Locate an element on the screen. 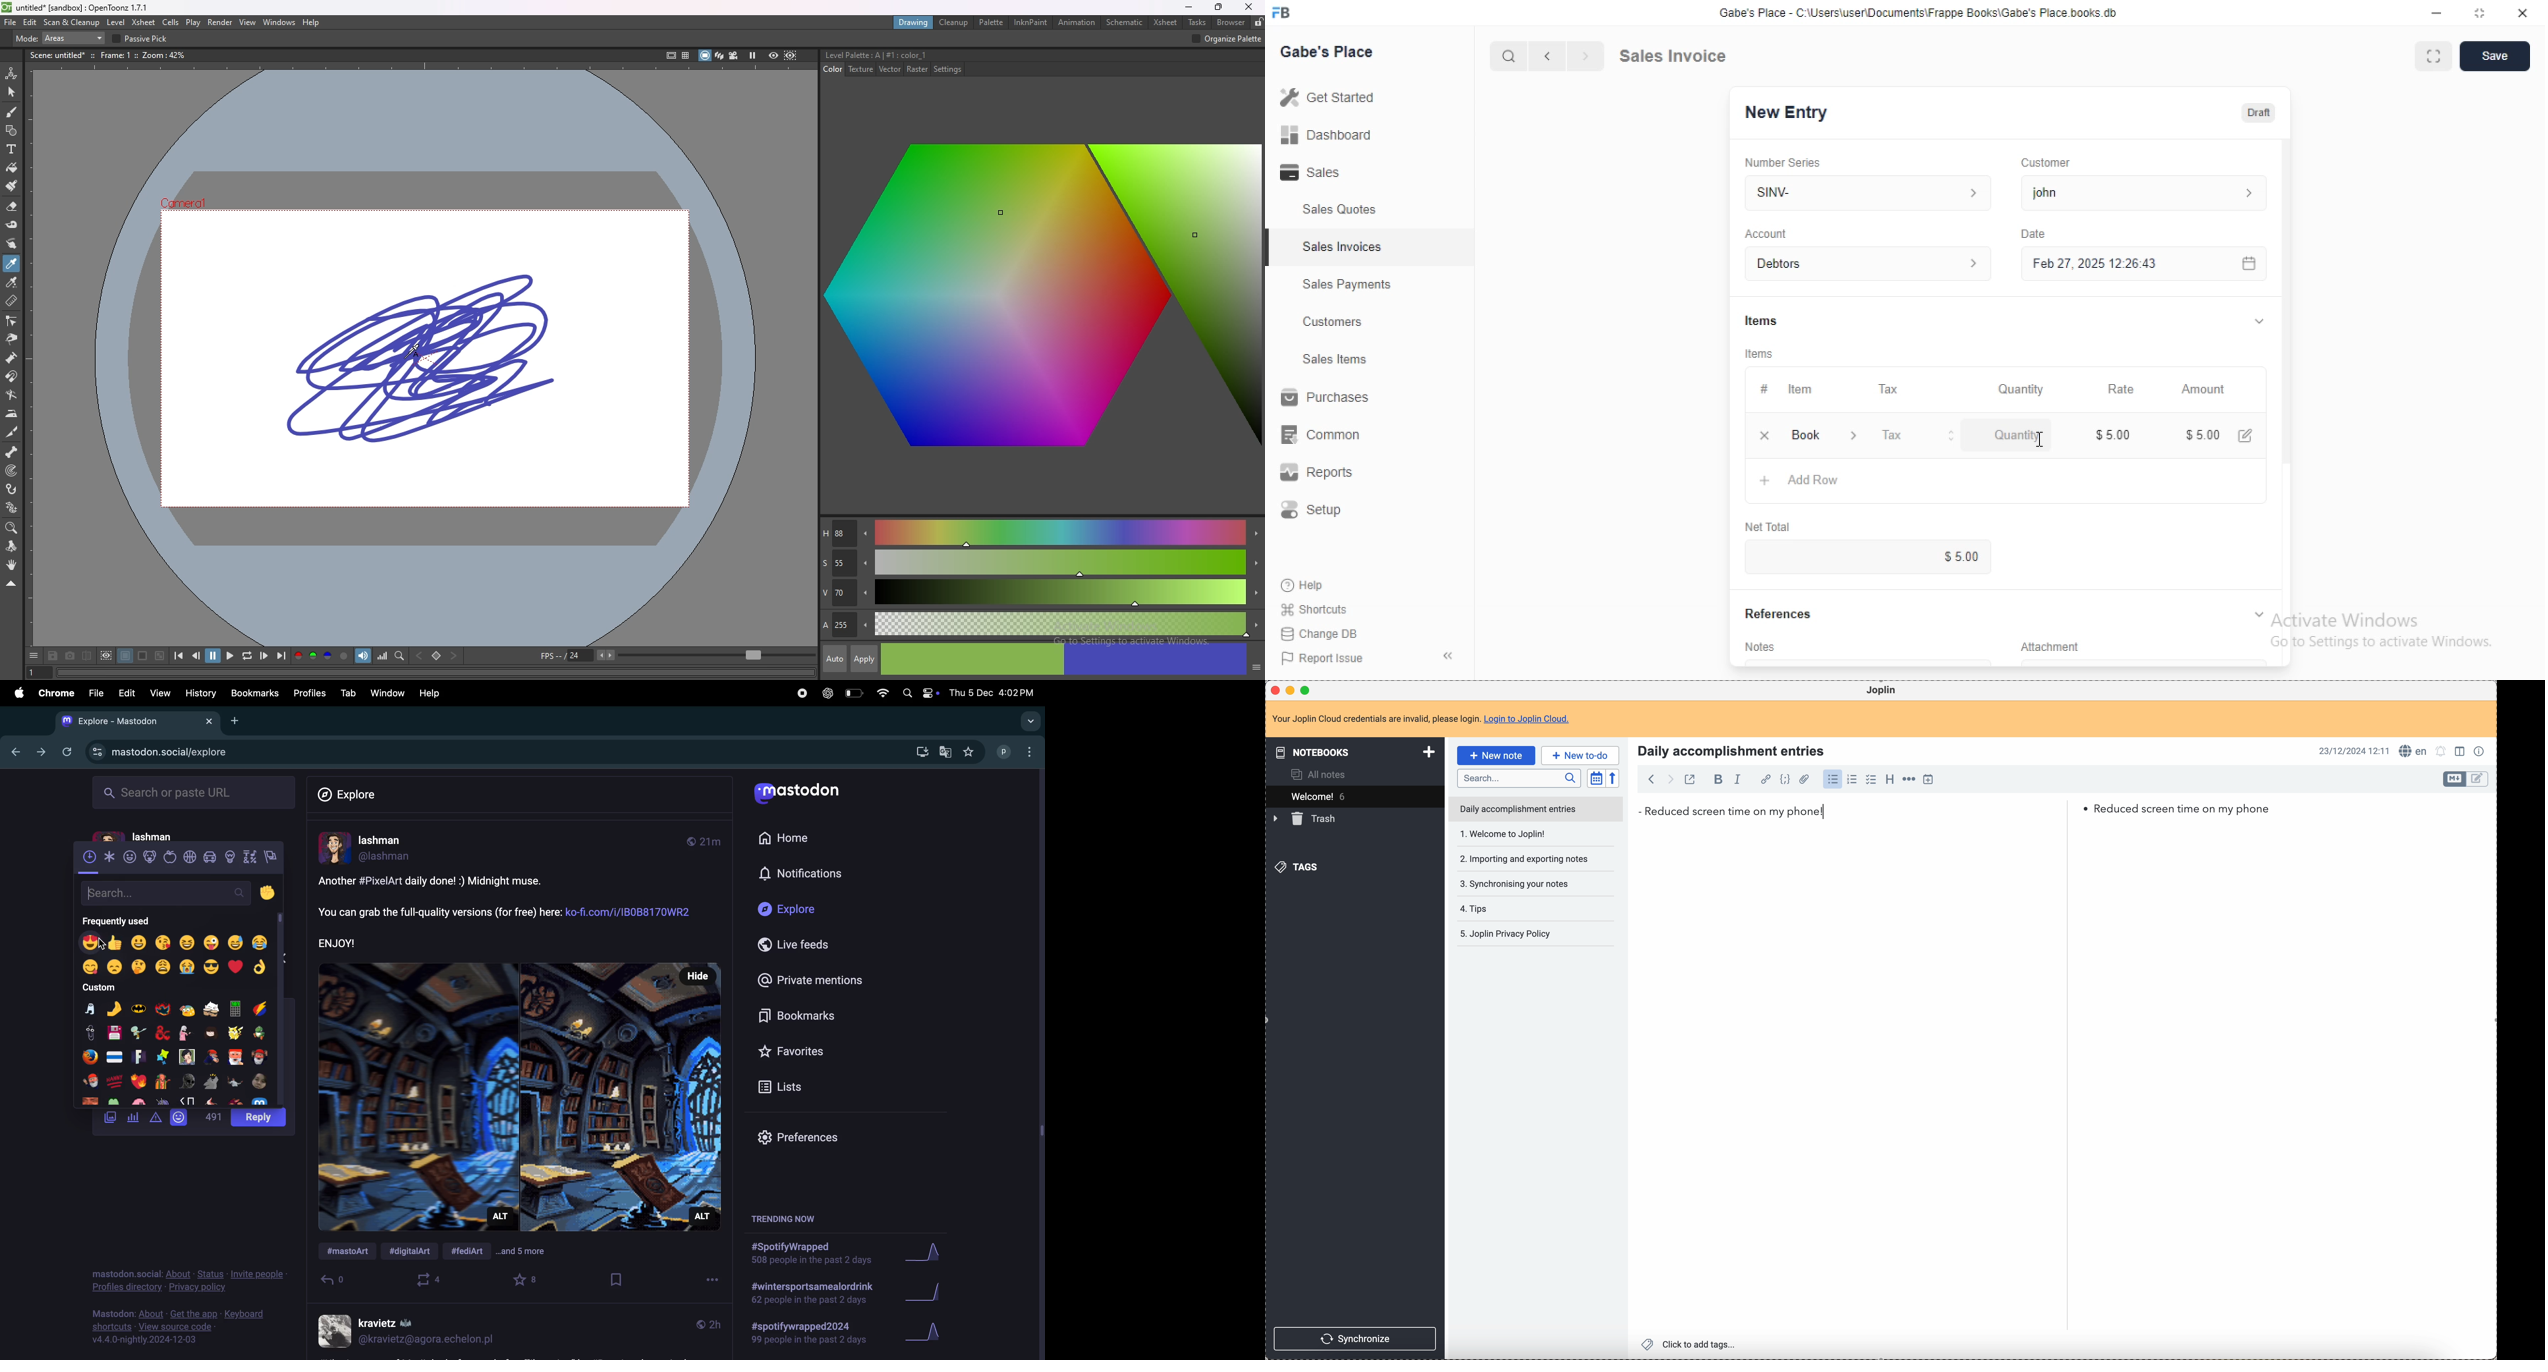 The width and height of the screenshot is (2548, 1372). type is located at coordinates (55, 38).